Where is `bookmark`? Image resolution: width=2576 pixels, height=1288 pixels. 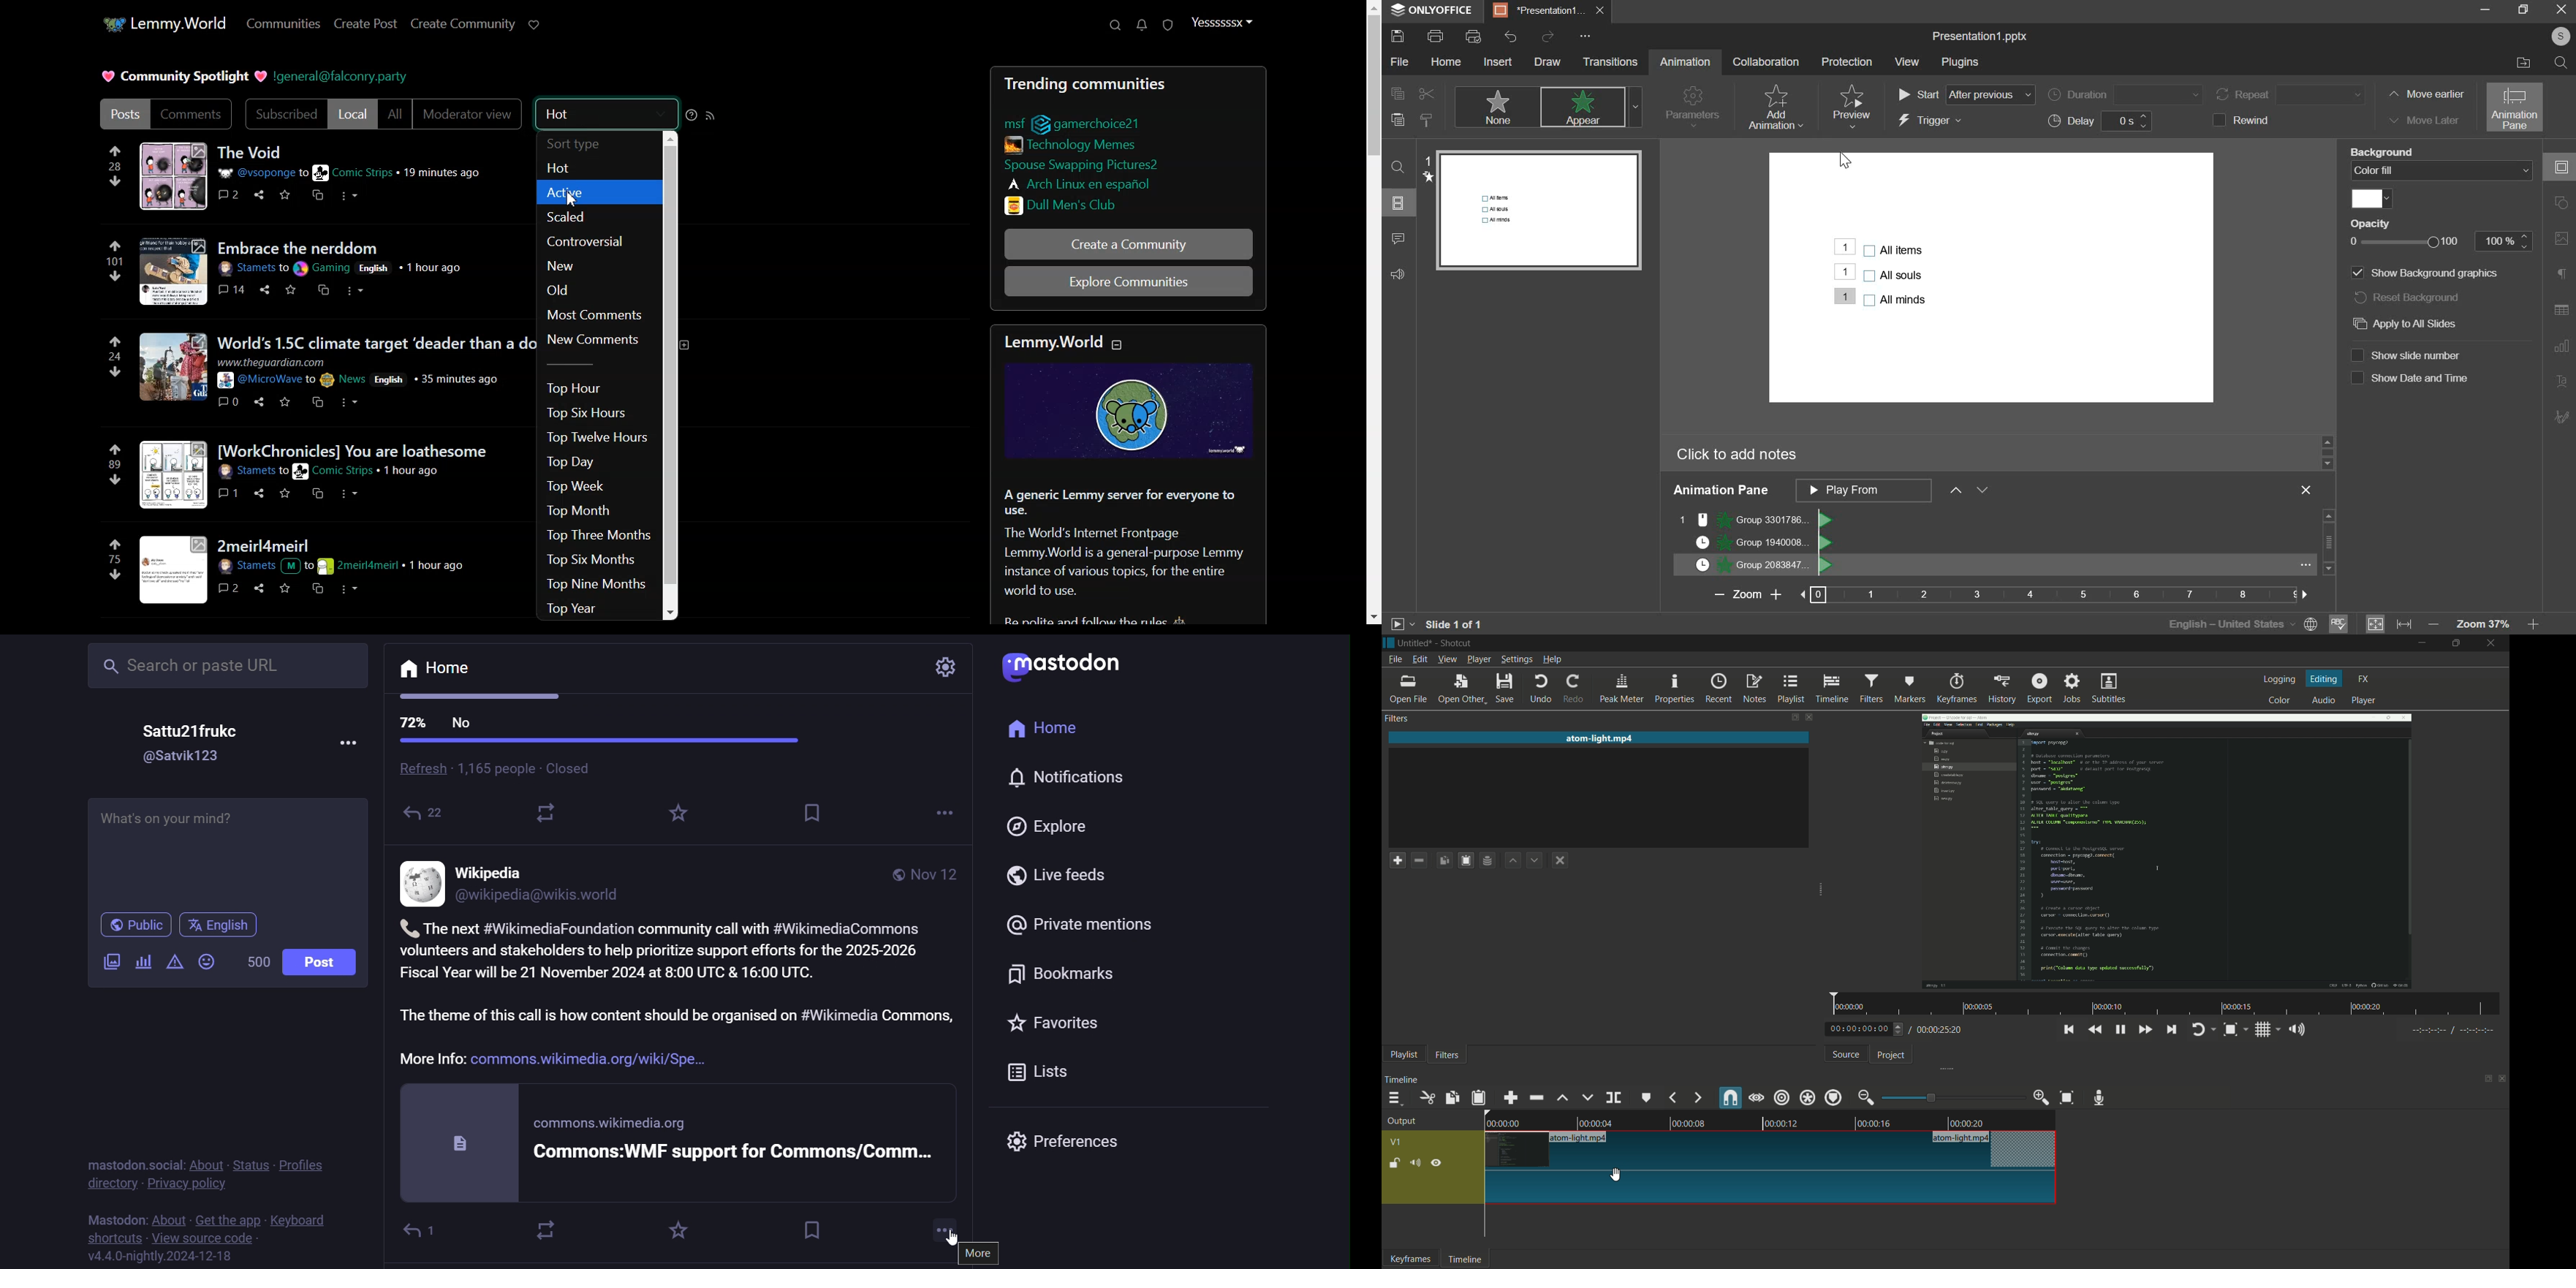 bookmark is located at coordinates (1073, 976).